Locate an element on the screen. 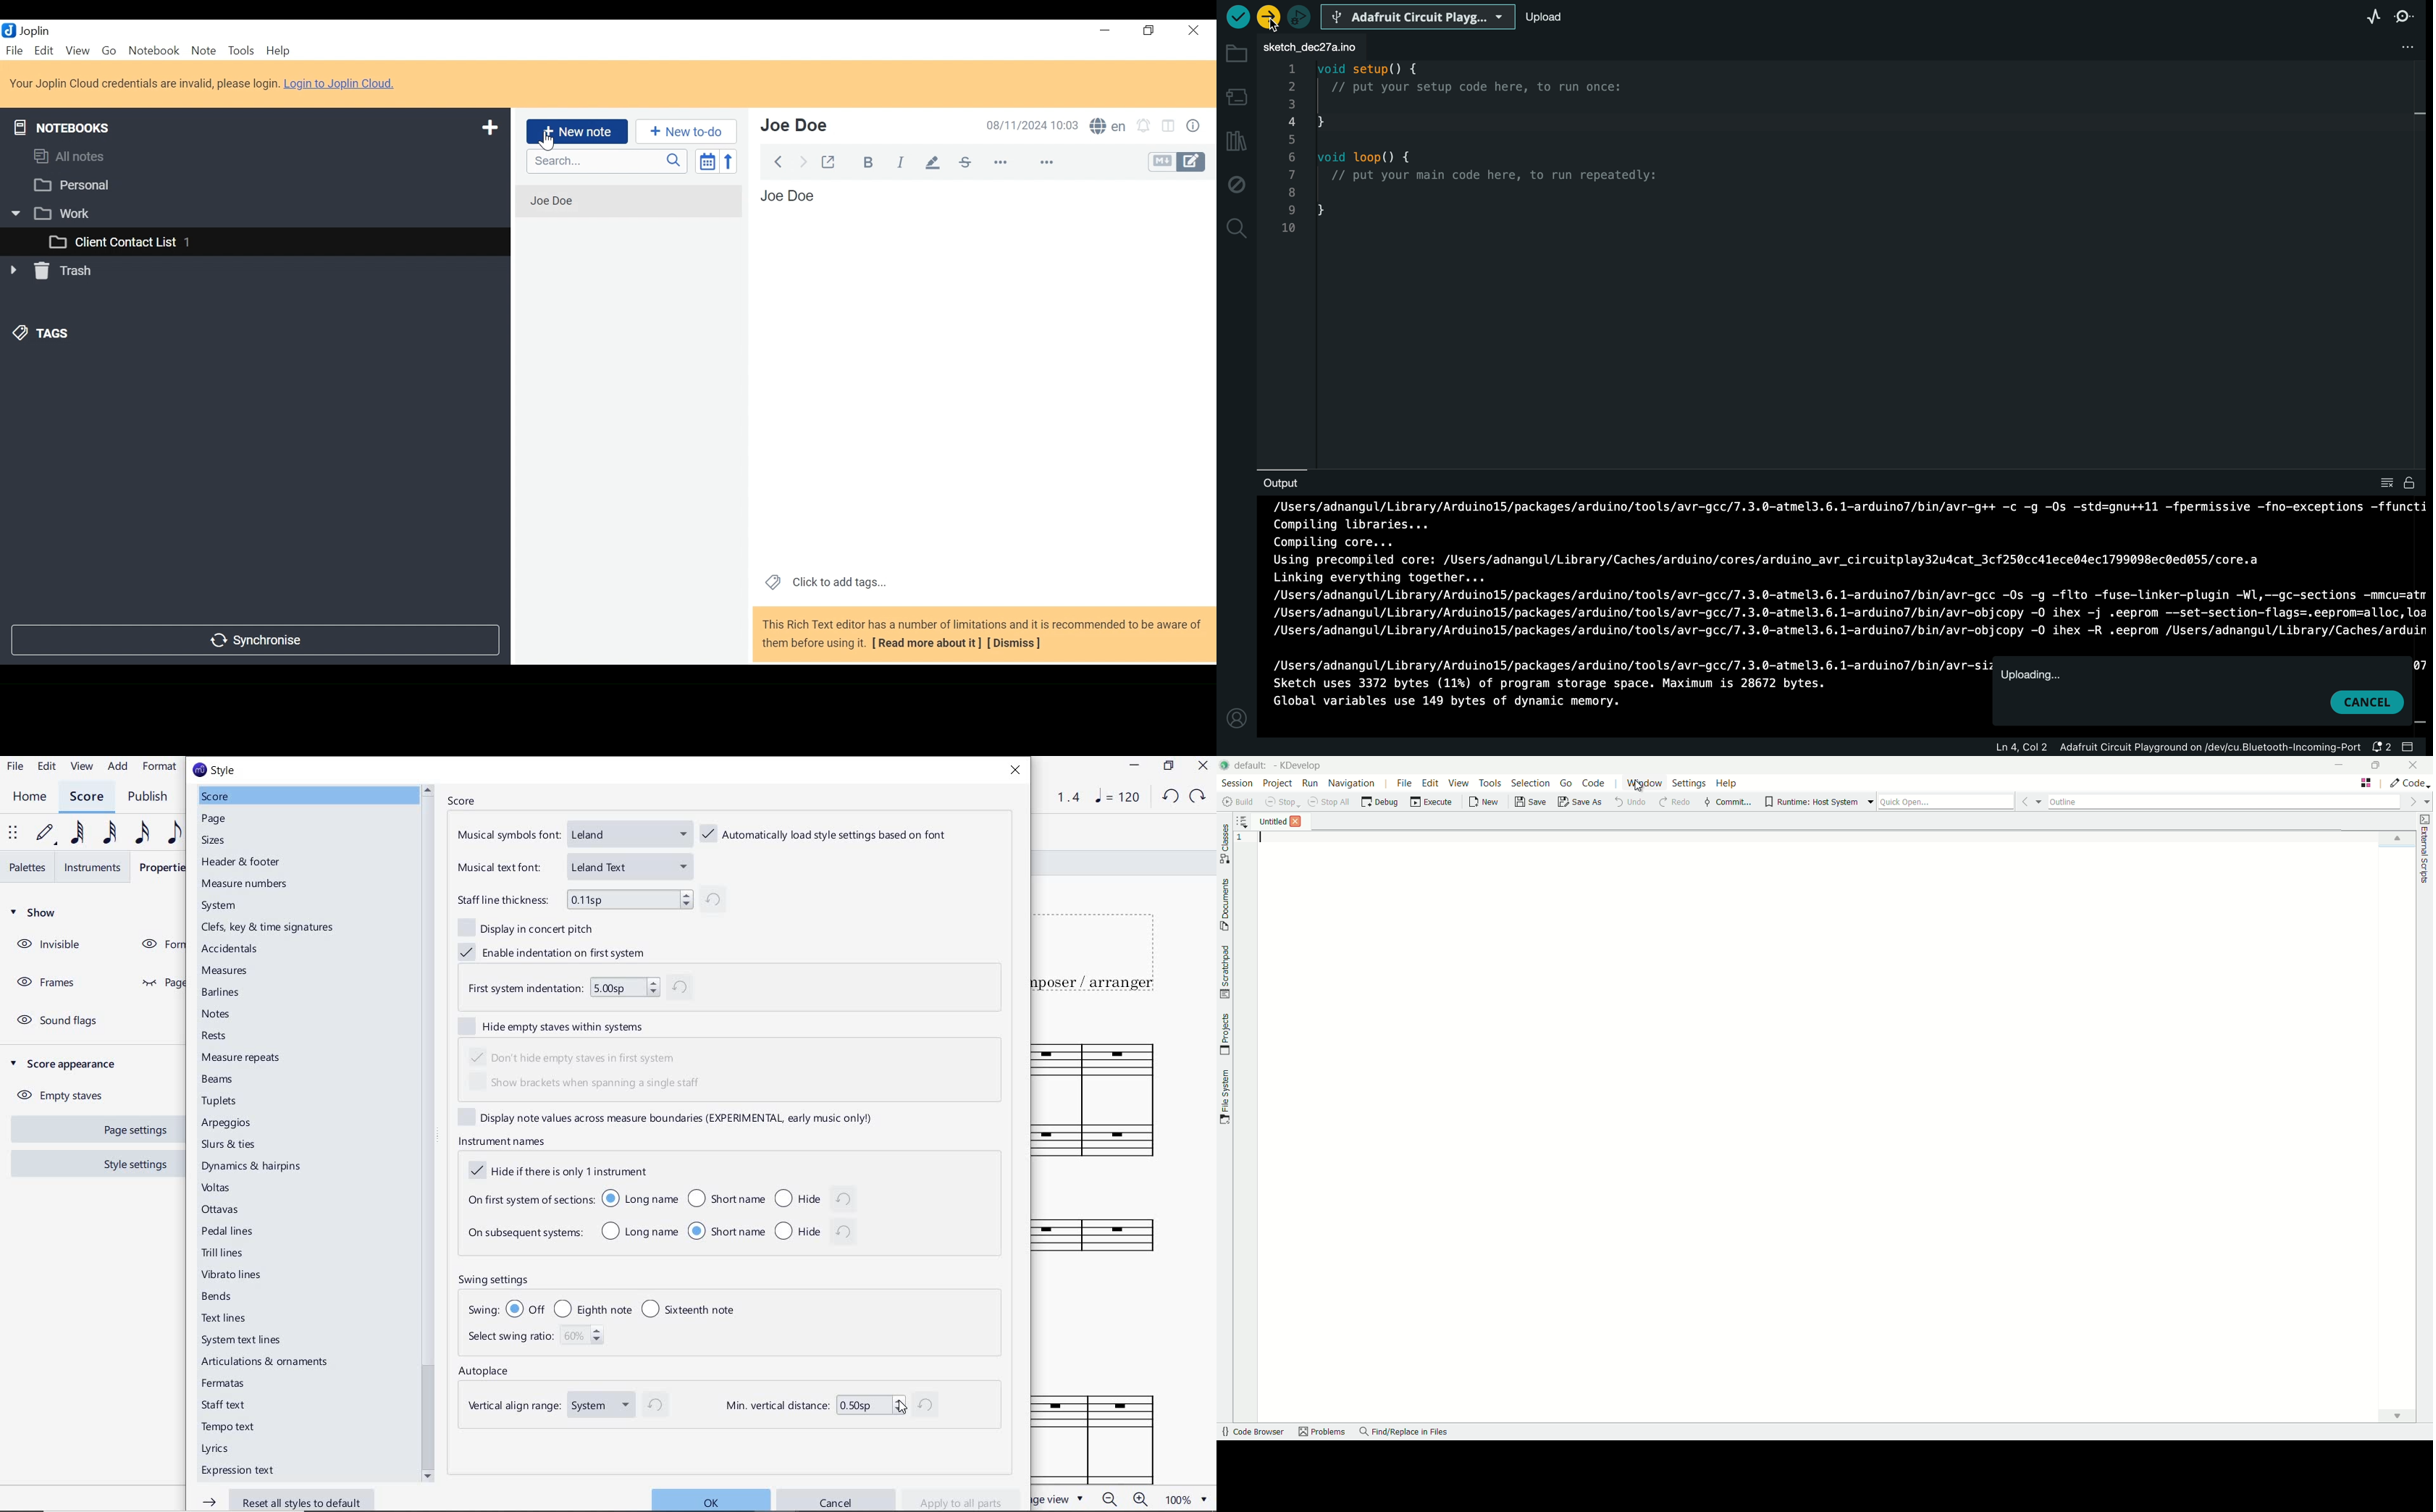 This screenshot has width=2436, height=1512. Note is located at coordinates (203, 51).